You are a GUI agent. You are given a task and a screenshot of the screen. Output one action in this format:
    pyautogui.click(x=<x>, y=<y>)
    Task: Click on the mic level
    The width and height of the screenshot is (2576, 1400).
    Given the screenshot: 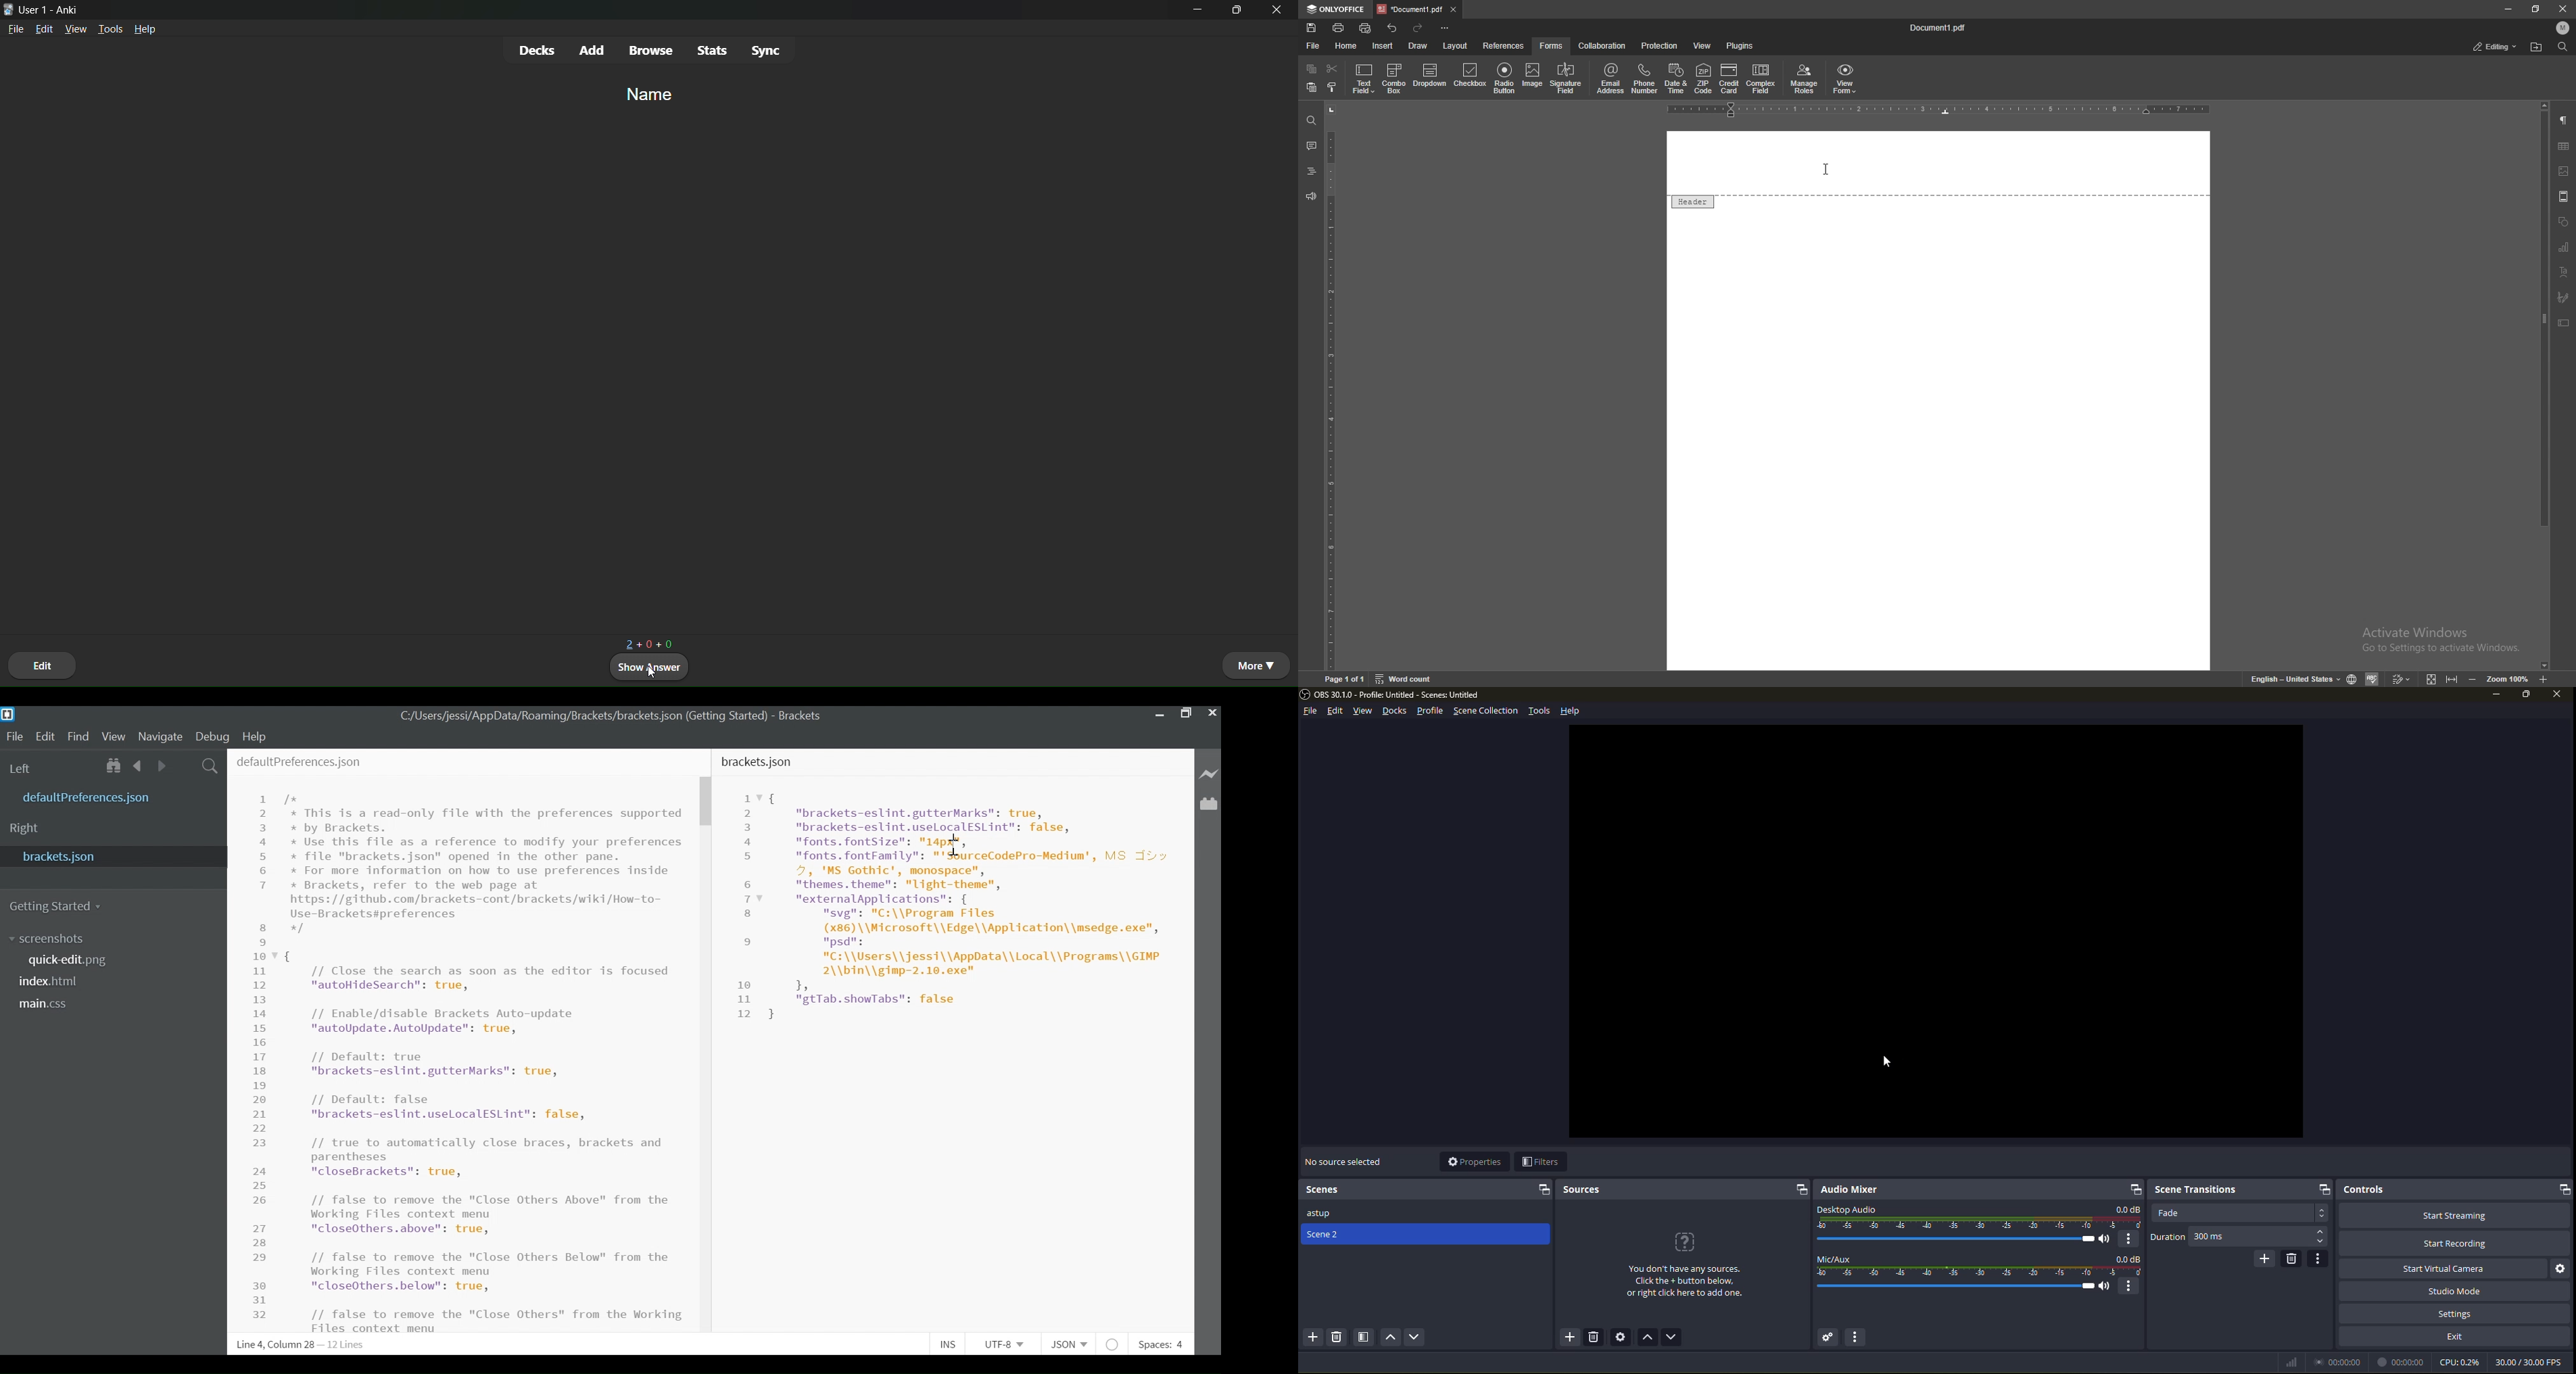 What is the action you would take?
    pyautogui.click(x=1981, y=1272)
    